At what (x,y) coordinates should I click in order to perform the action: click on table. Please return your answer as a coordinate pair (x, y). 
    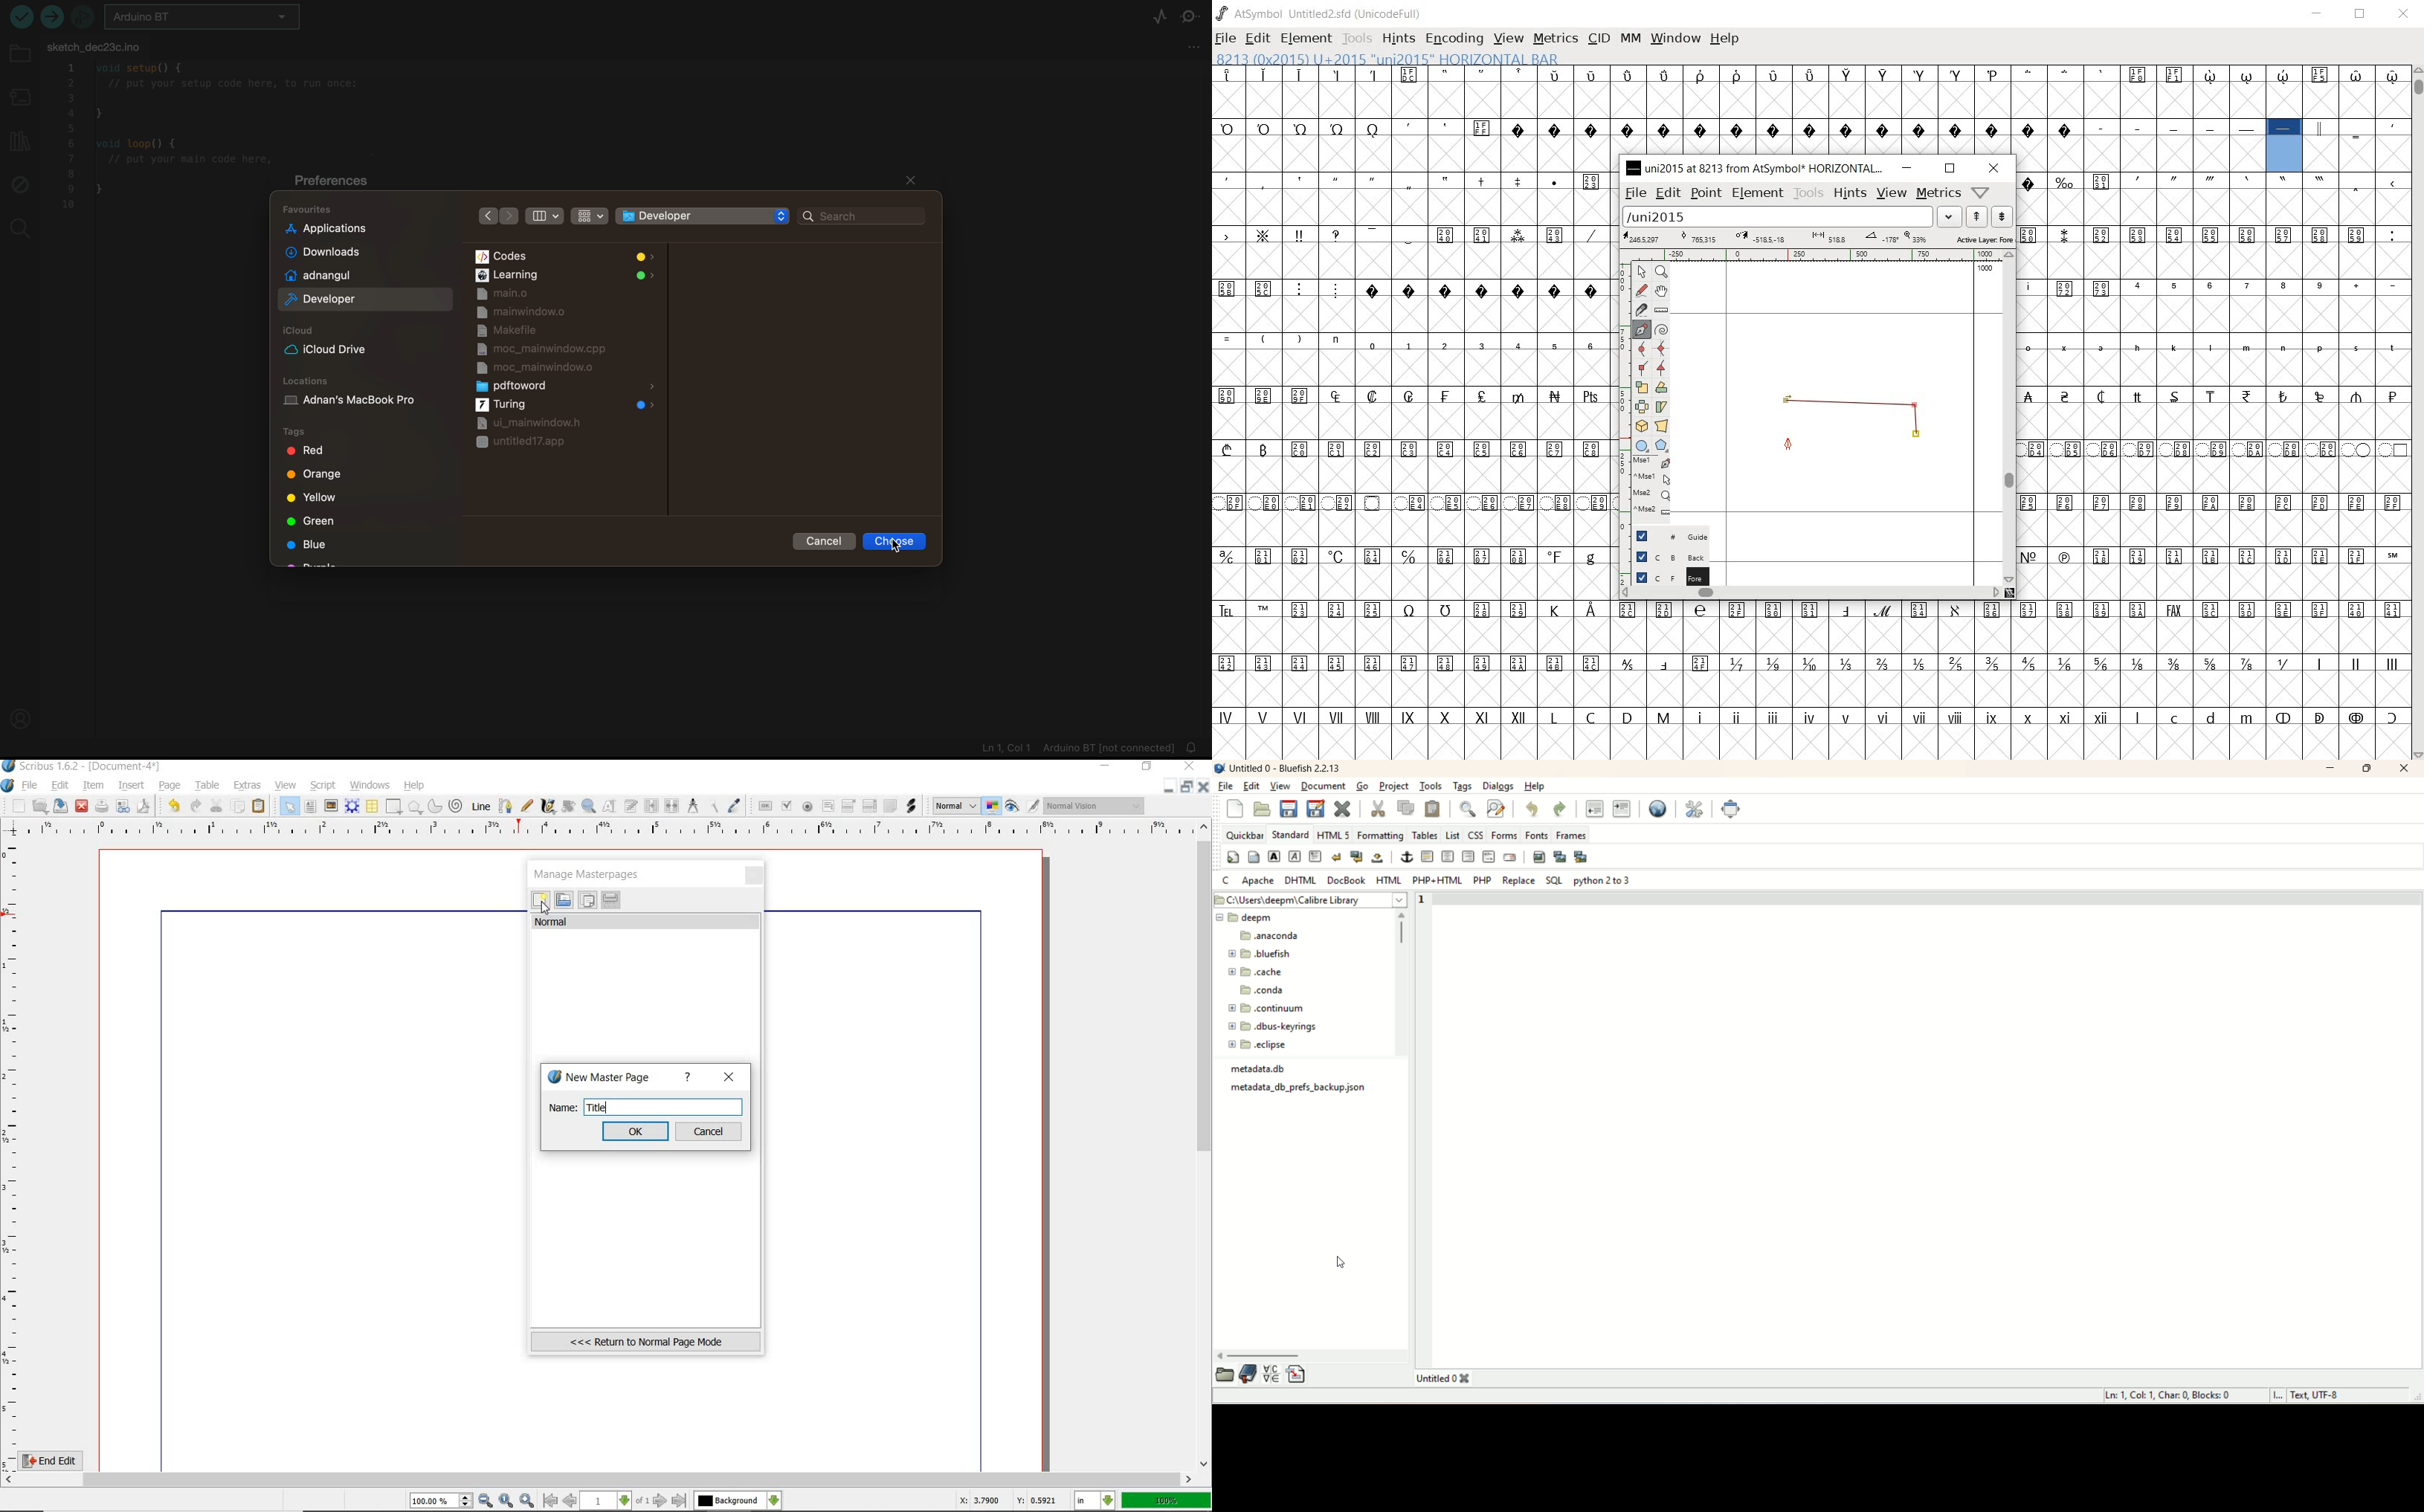
    Looking at the image, I should click on (372, 807).